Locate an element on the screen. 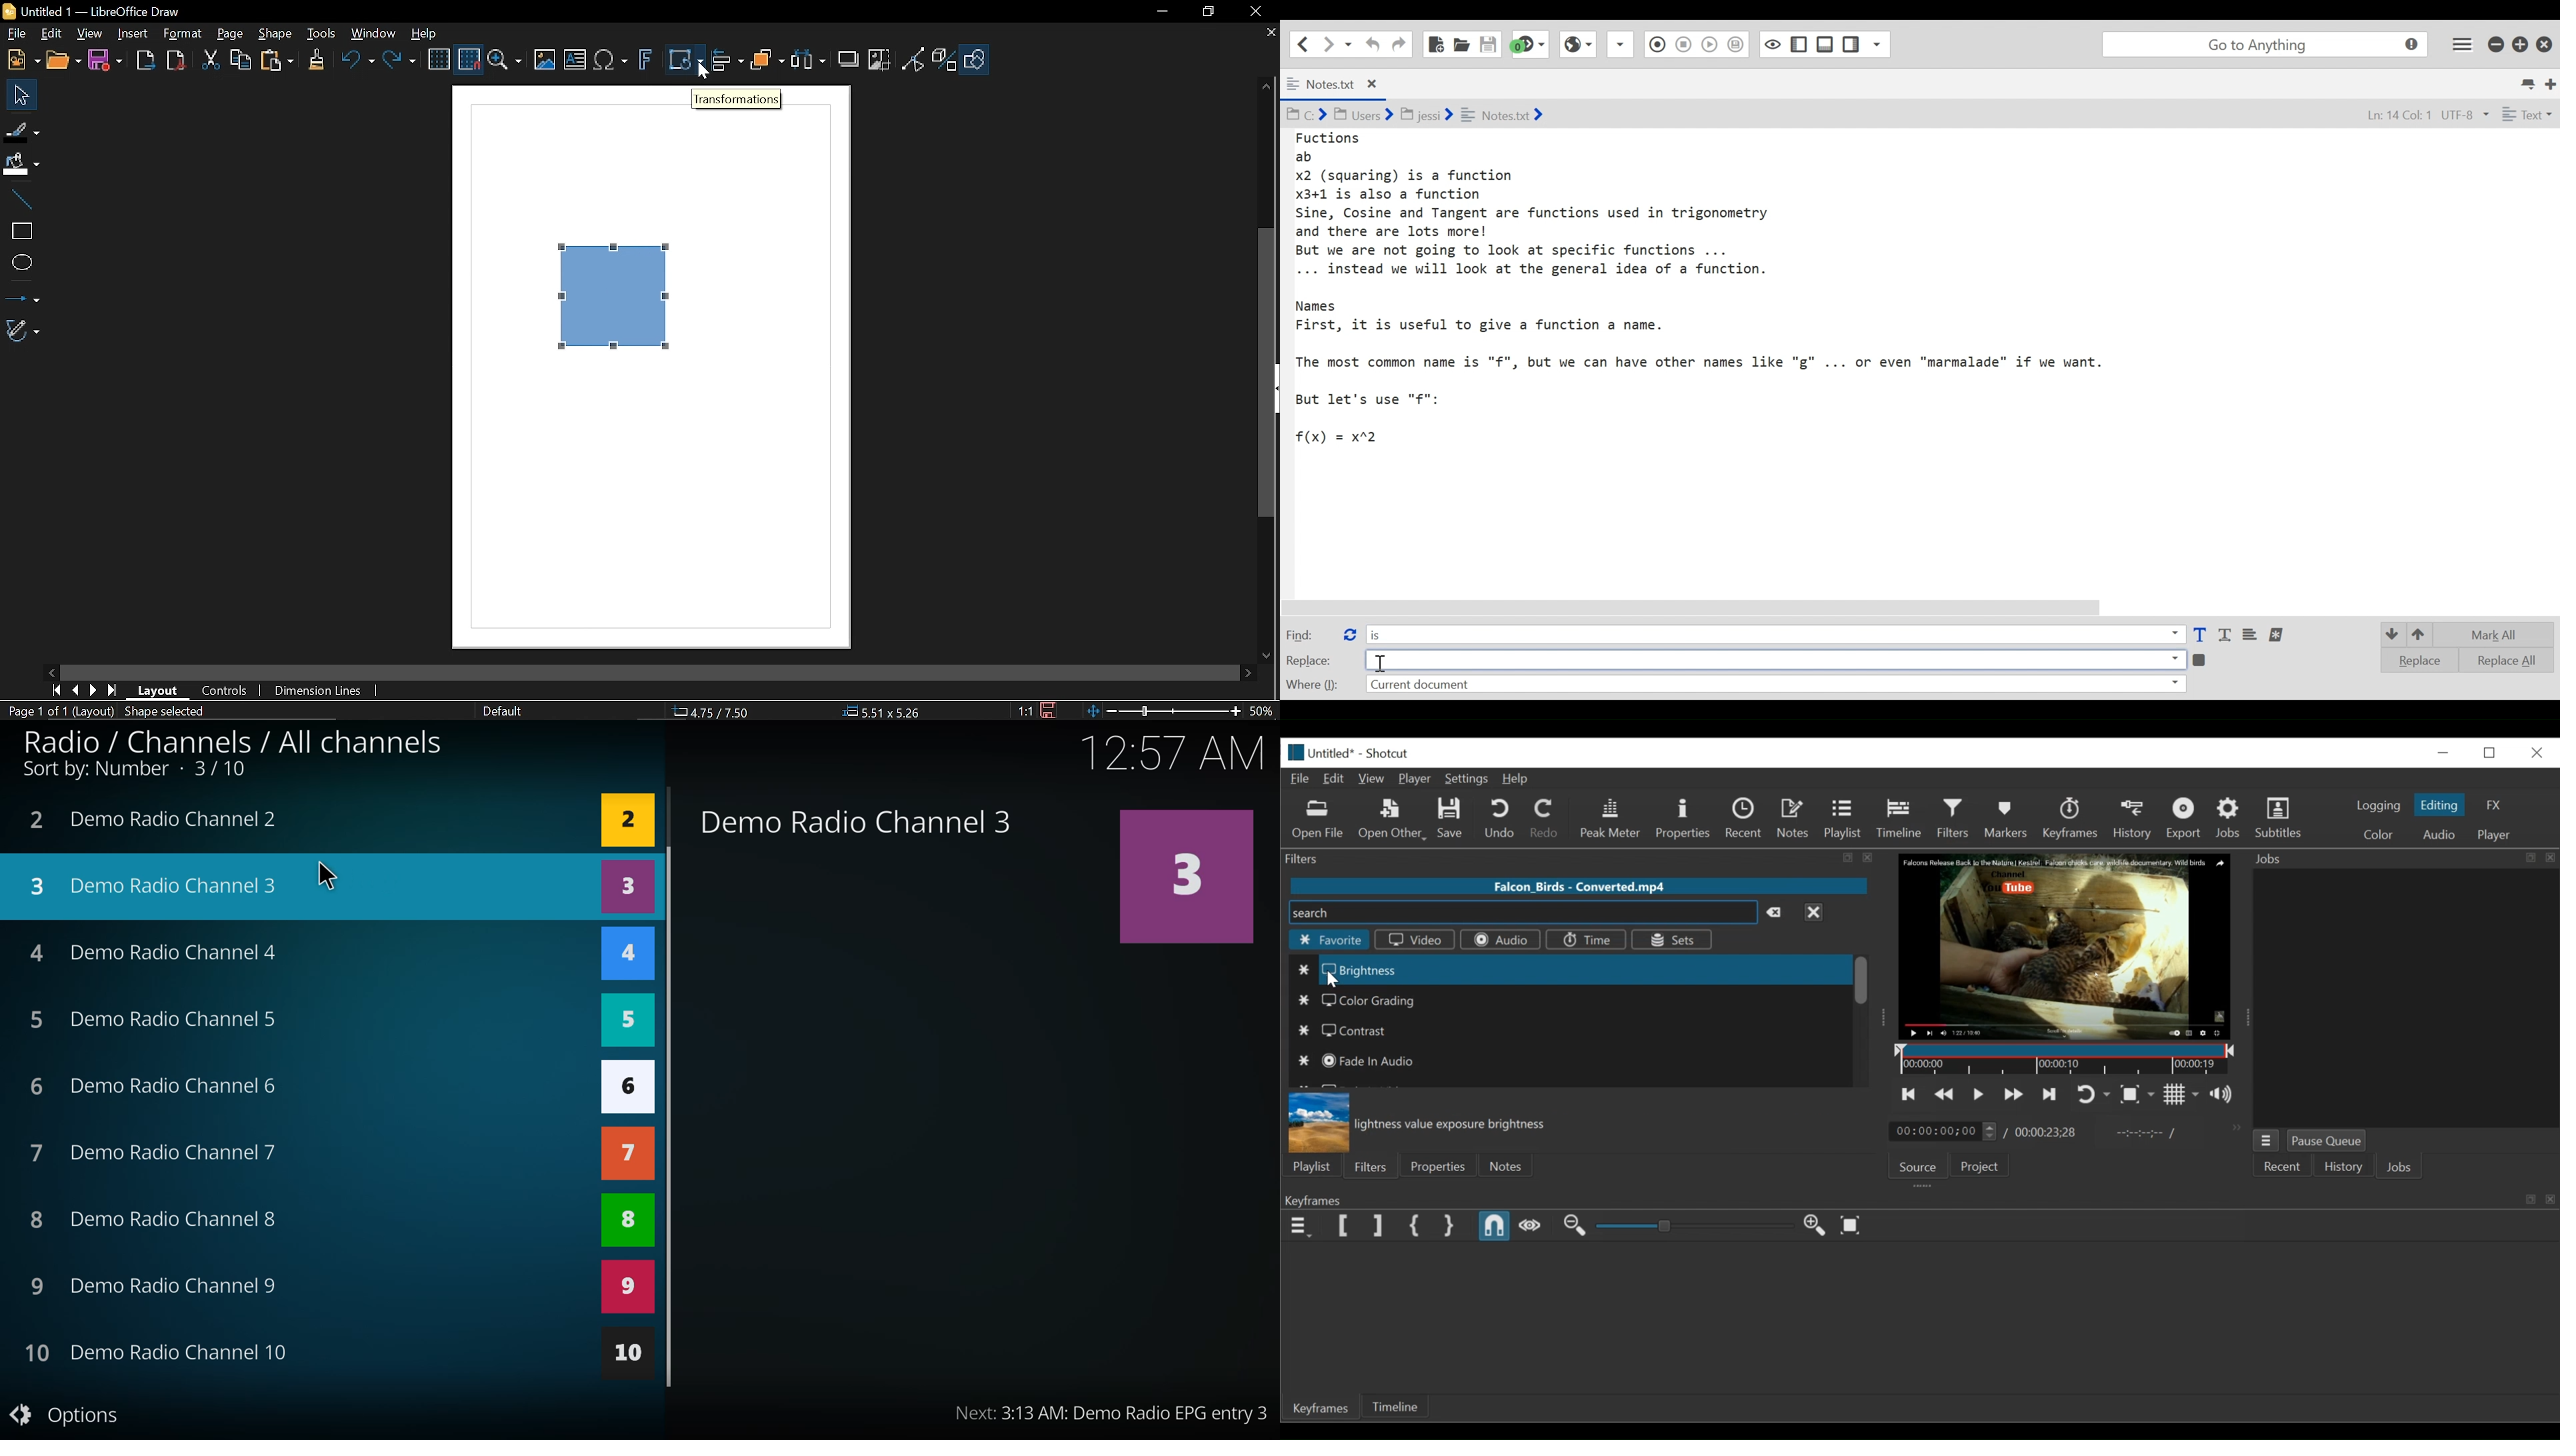 This screenshot has width=2576, height=1456. cursor is located at coordinates (333, 877).